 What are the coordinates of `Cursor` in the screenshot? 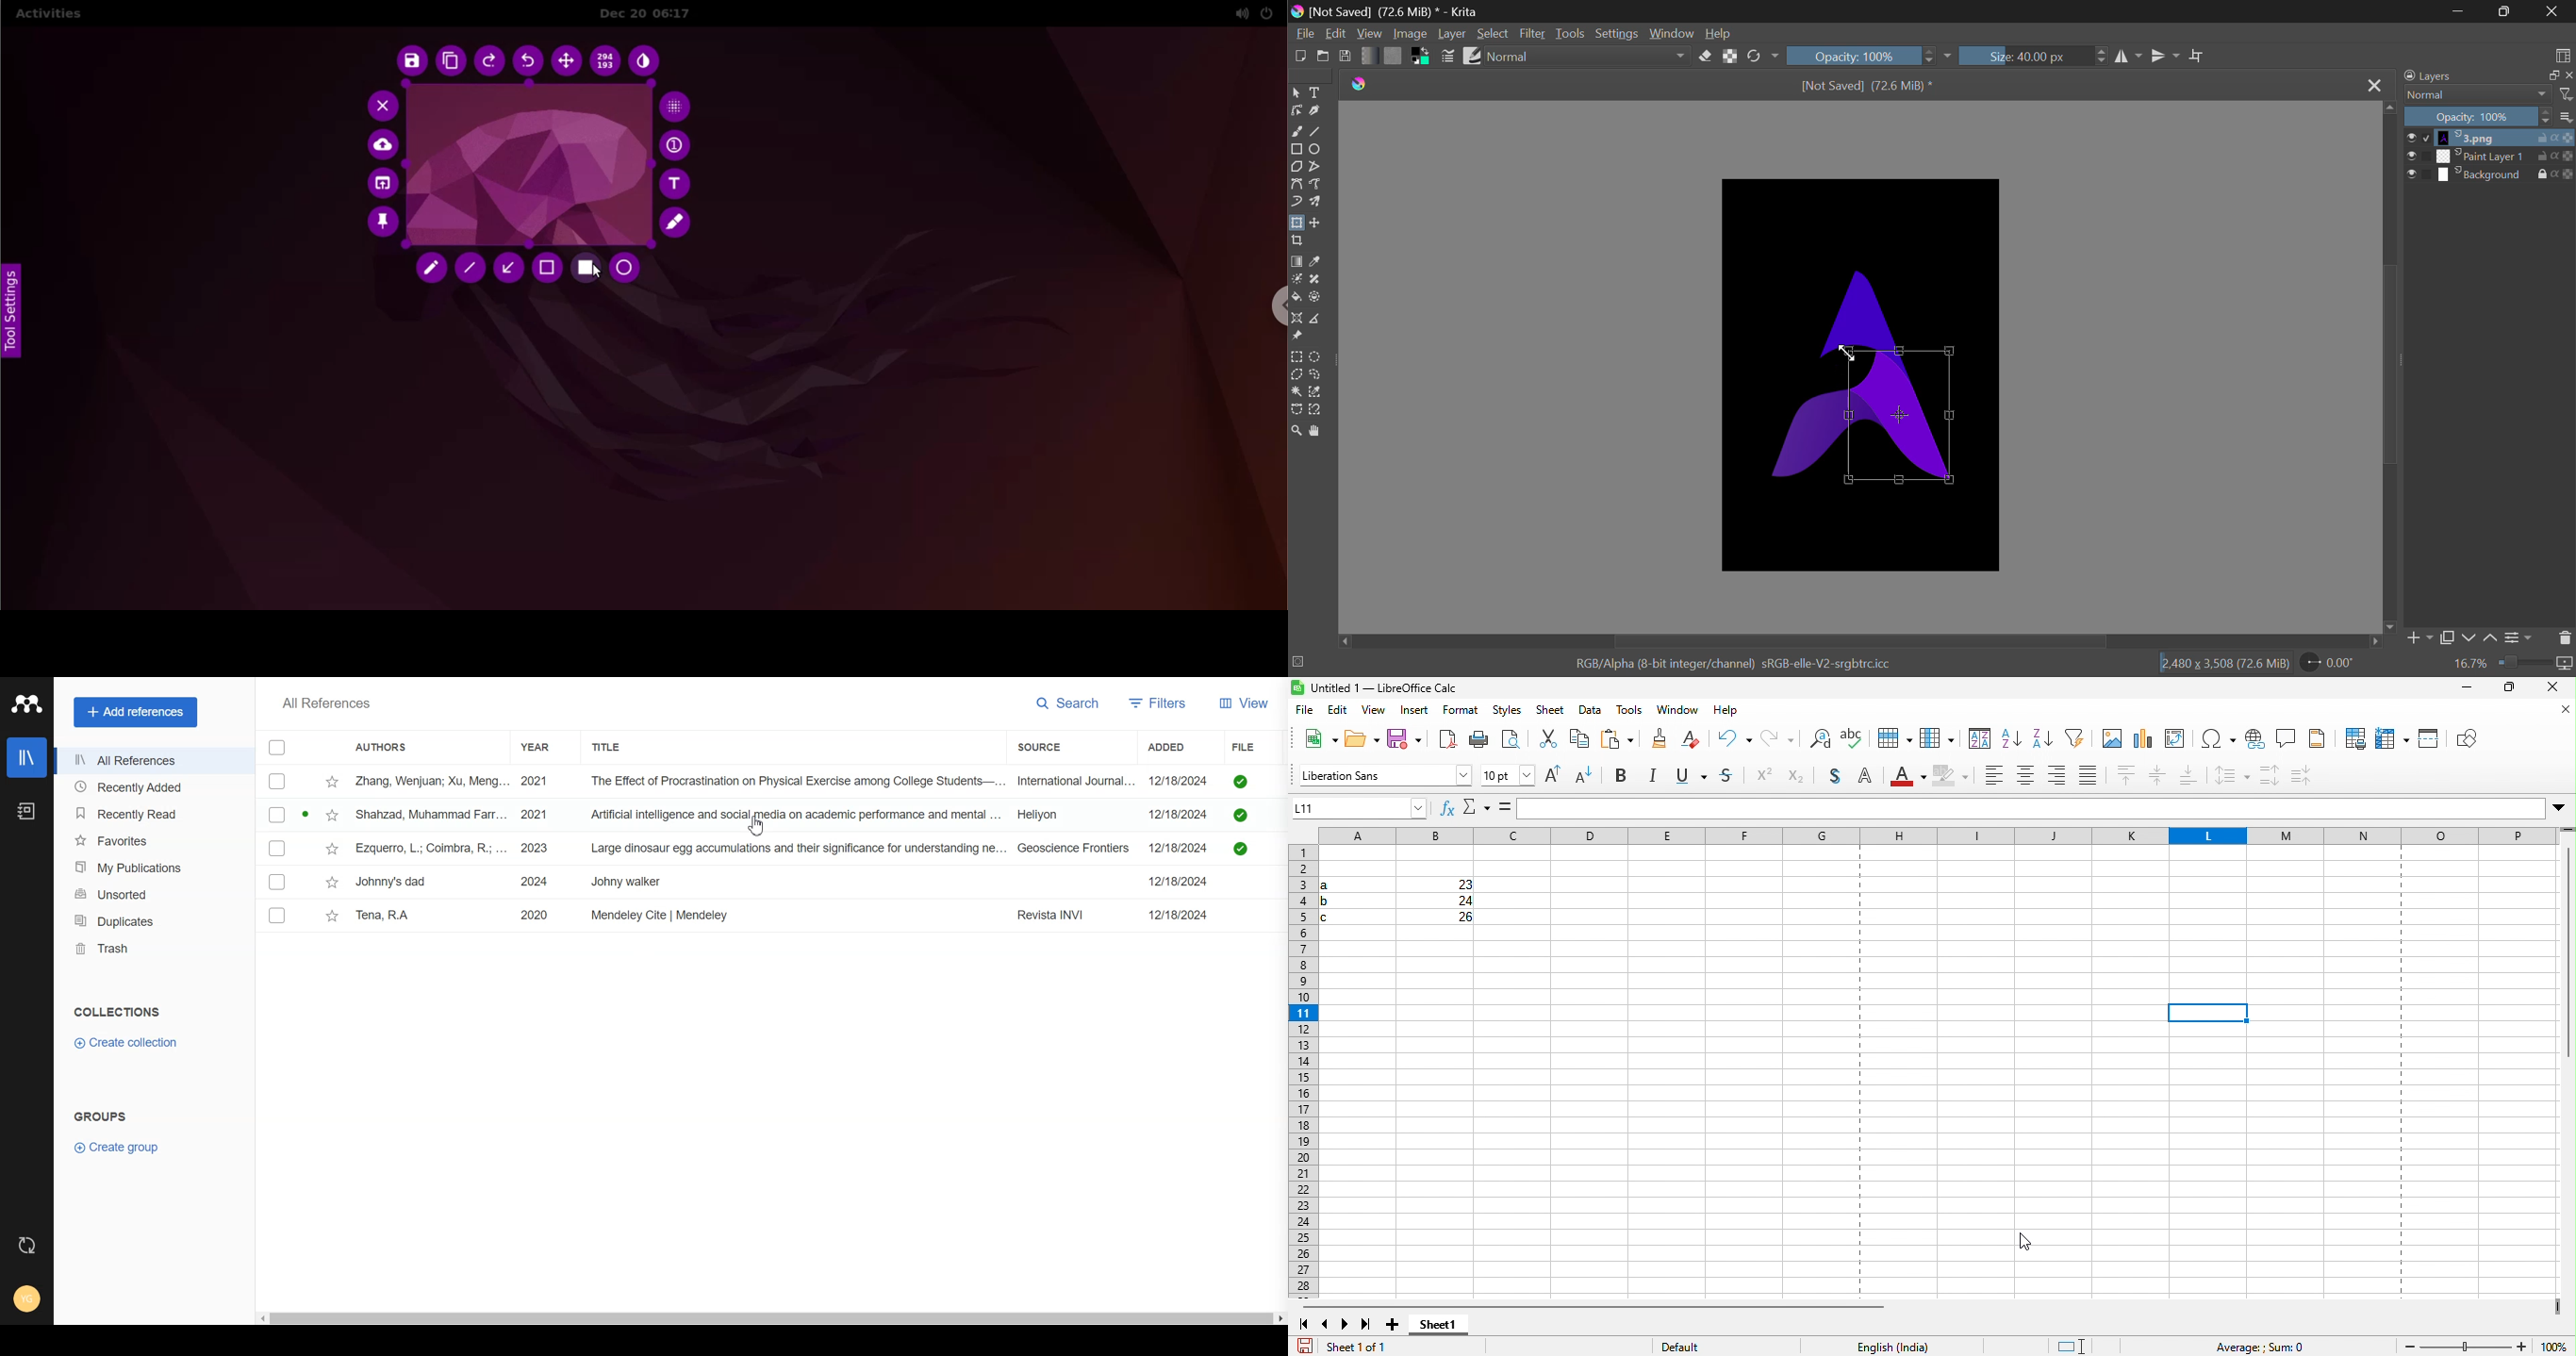 It's located at (759, 829).